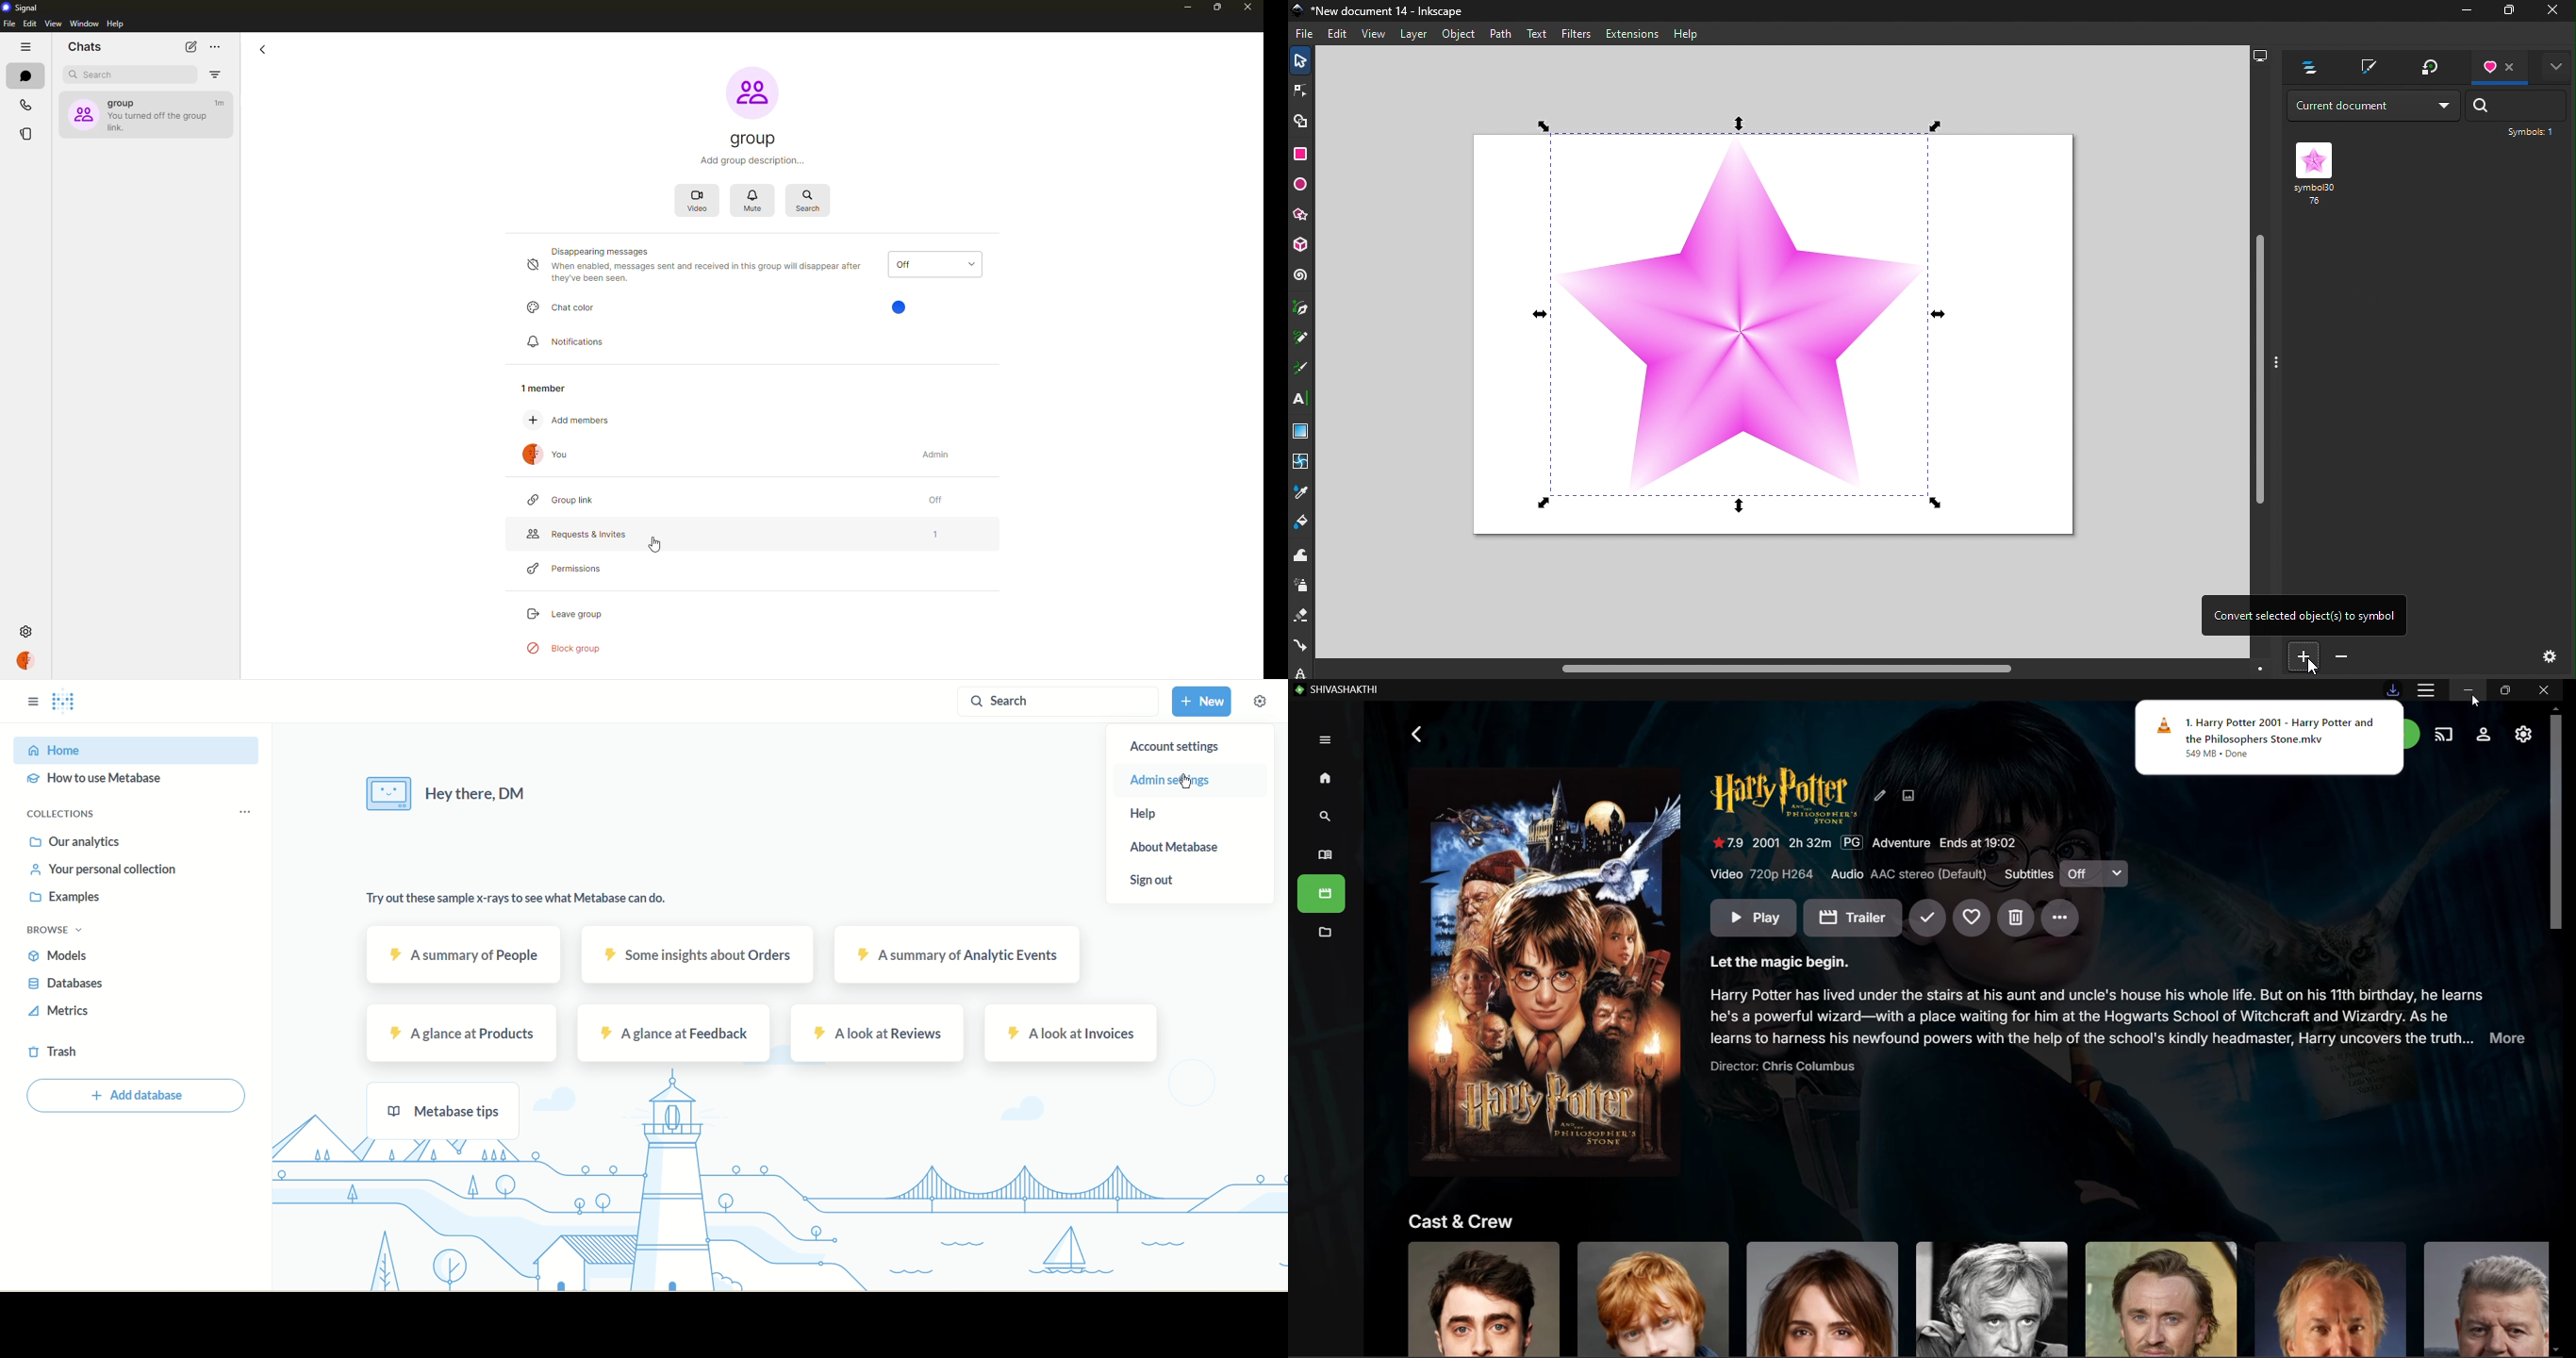 The image size is (2576, 1372). What do you see at coordinates (1300, 91) in the screenshot?
I see `Node tool` at bounding box center [1300, 91].